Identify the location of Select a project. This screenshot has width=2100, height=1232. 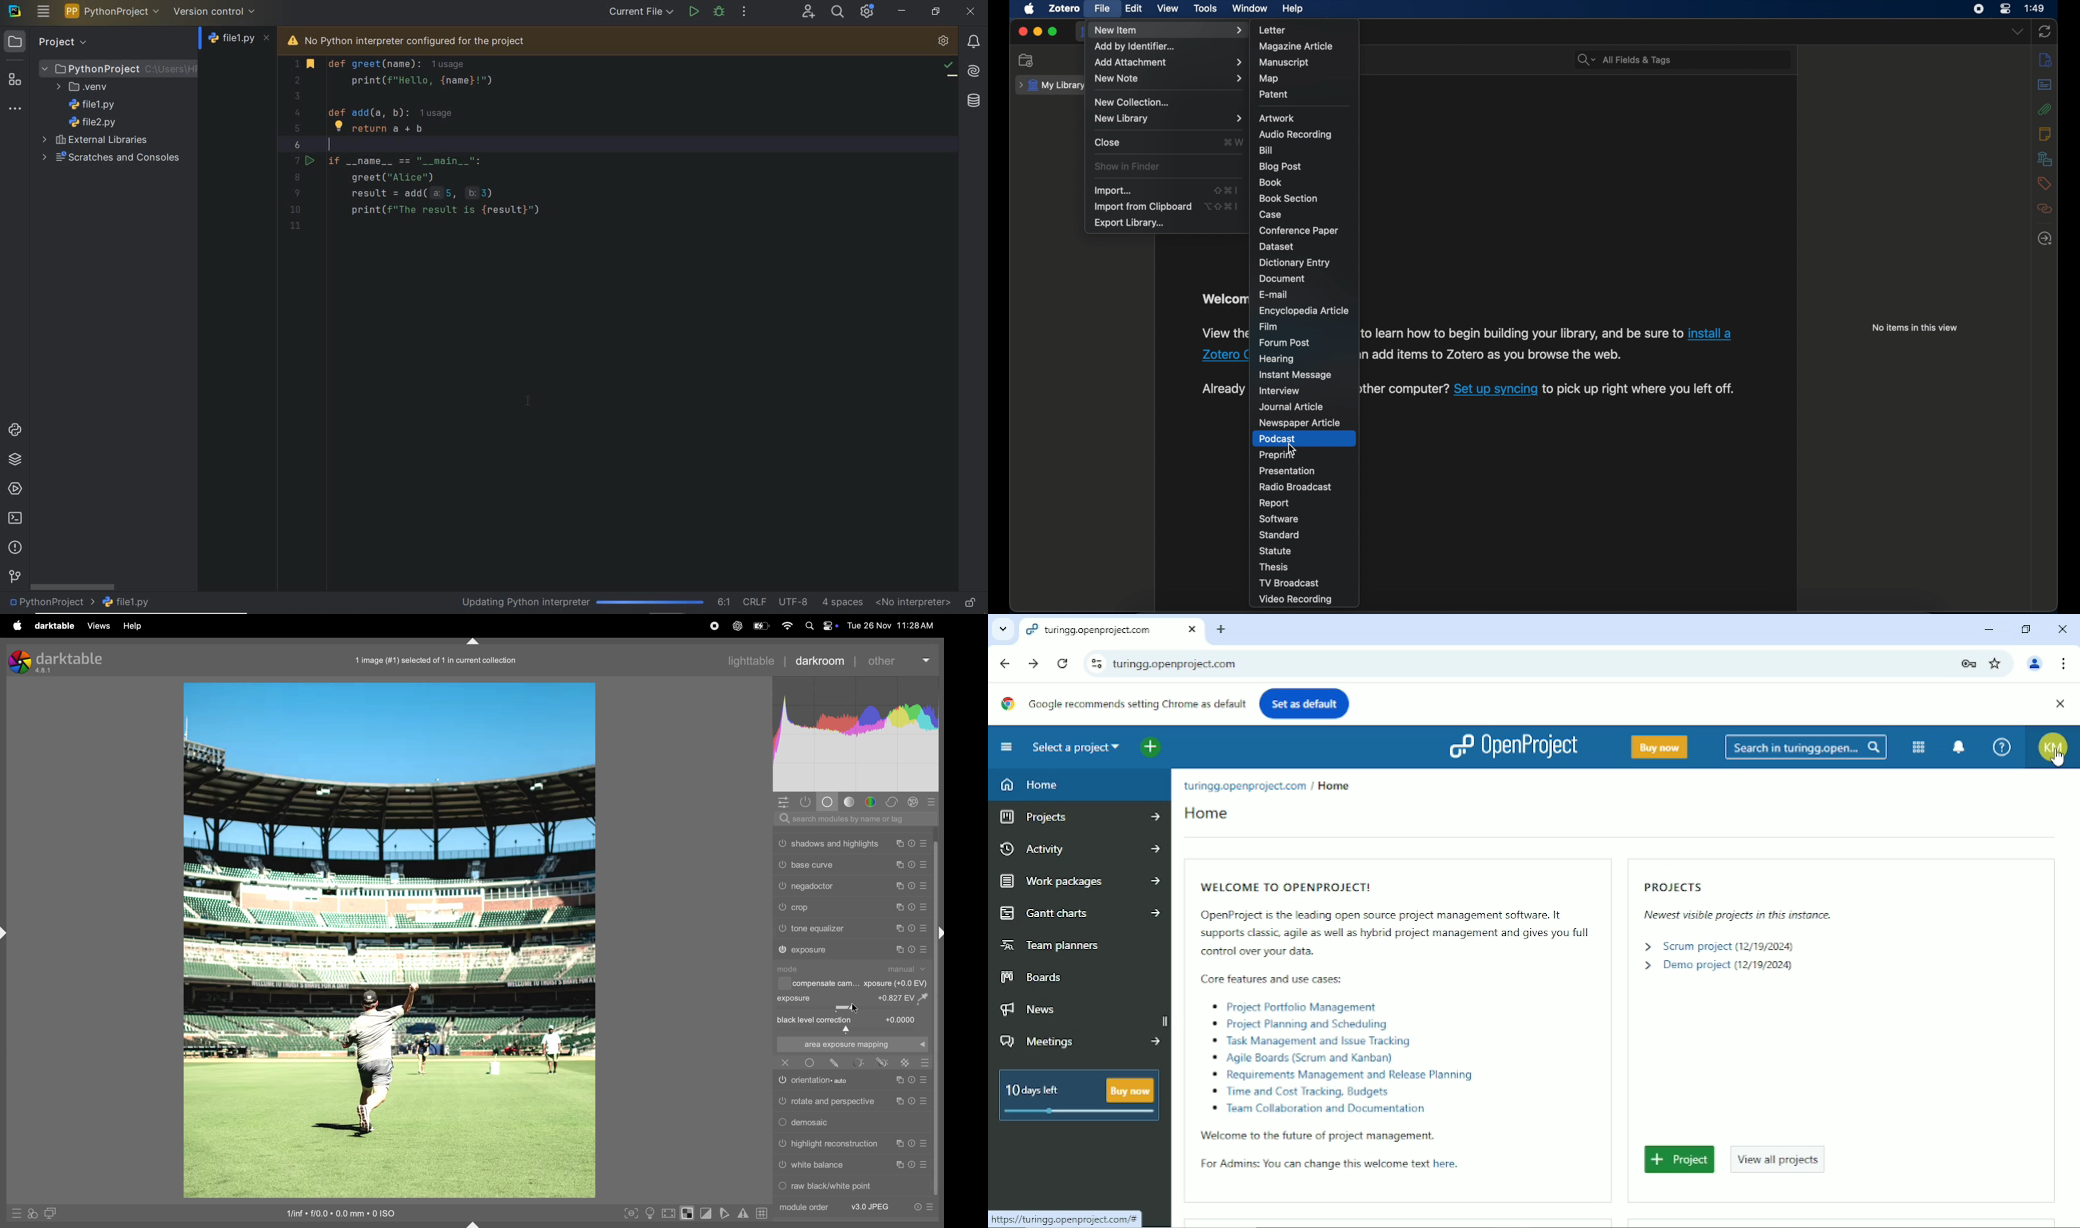
(1076, 747).